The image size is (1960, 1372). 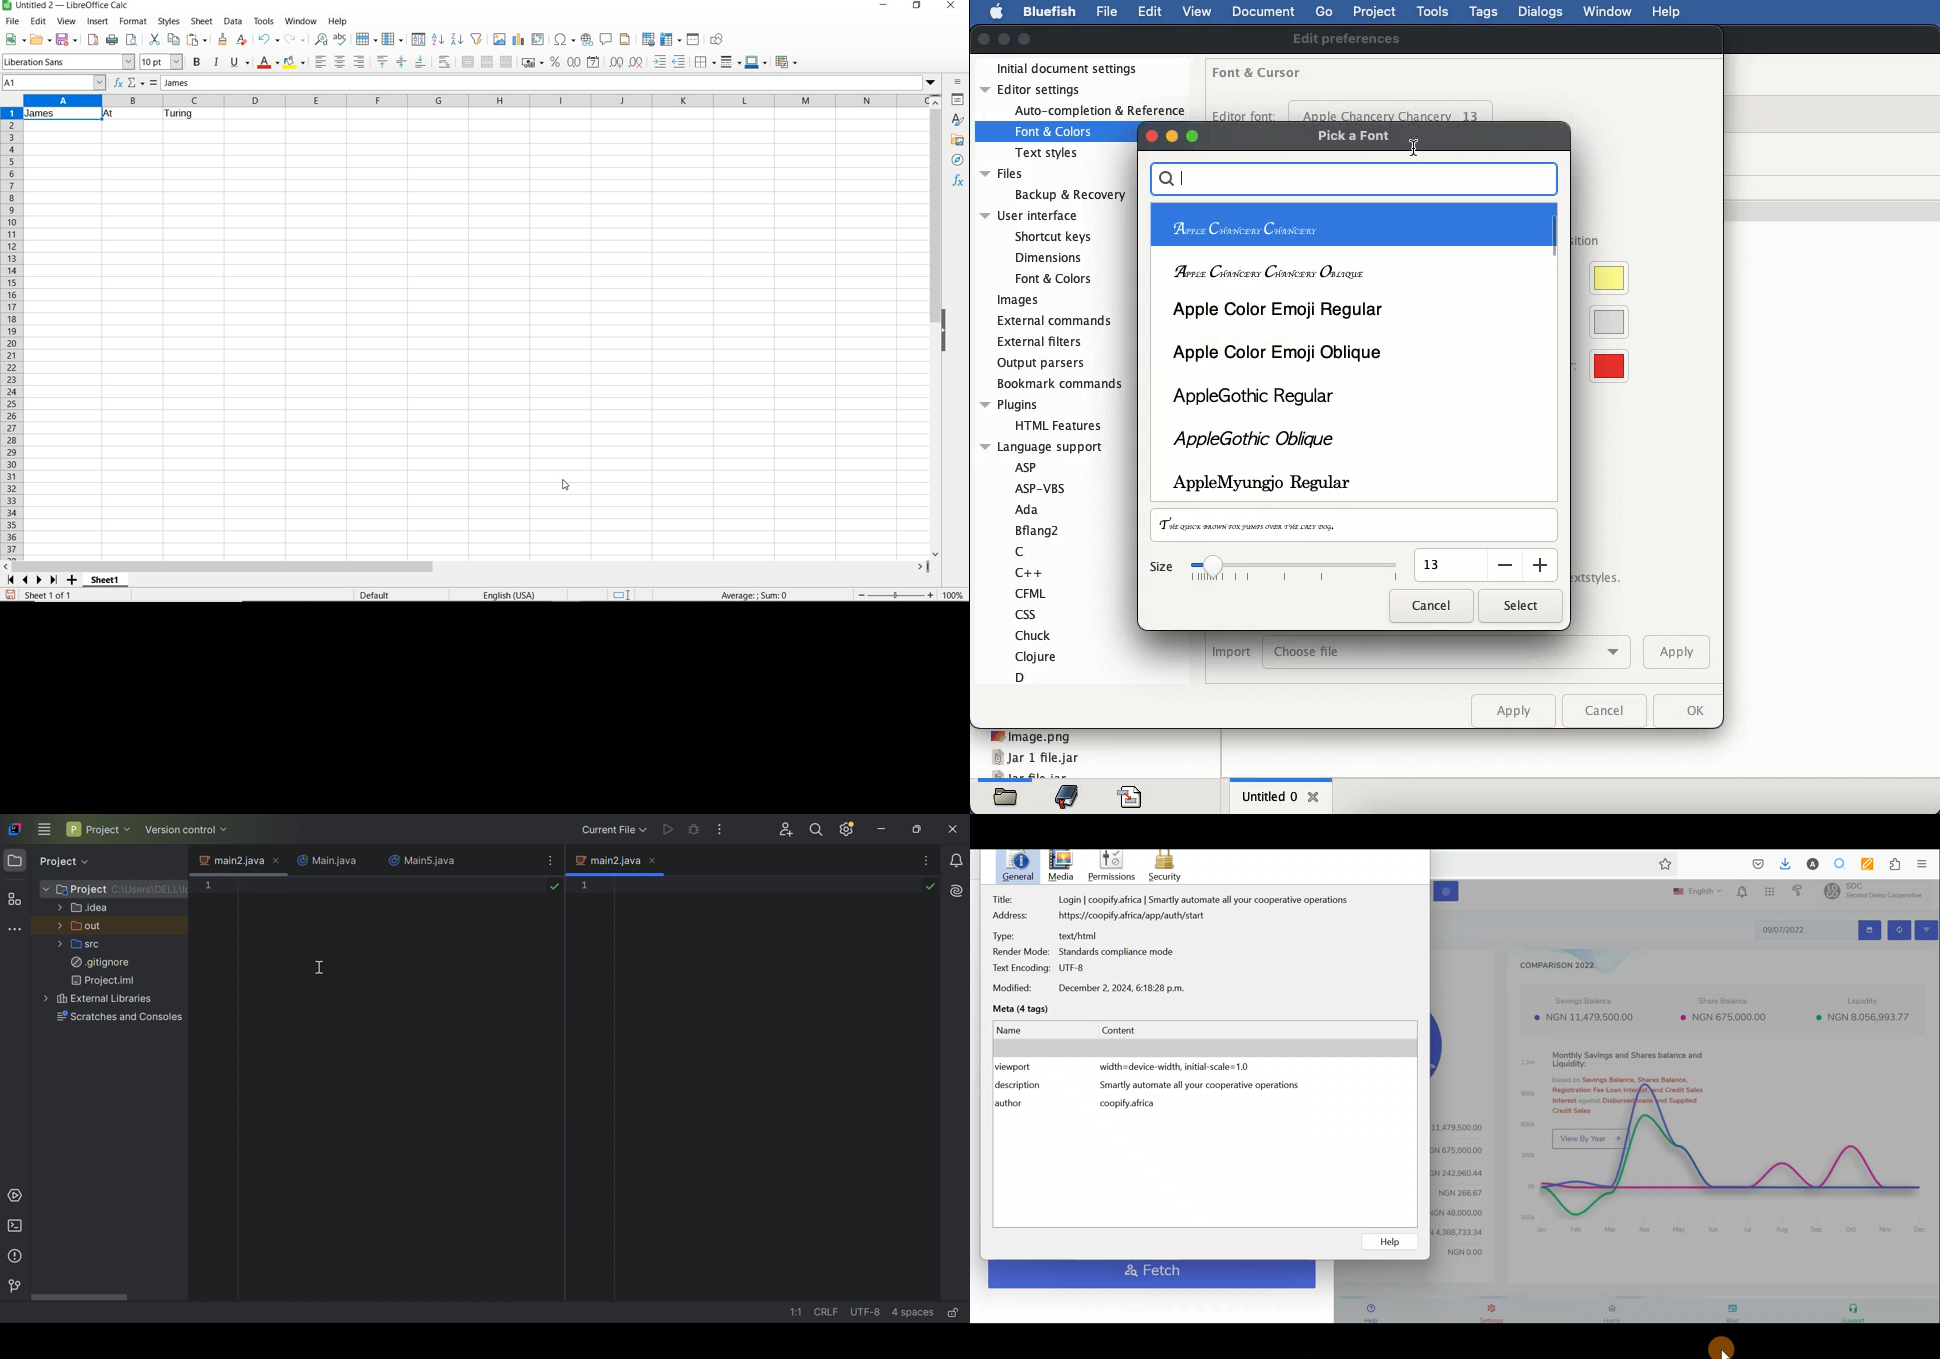 What do you see at coordinates (1264, 400) in the screenshot?
I see `apple gothic` at bounding box center [1264, 400].